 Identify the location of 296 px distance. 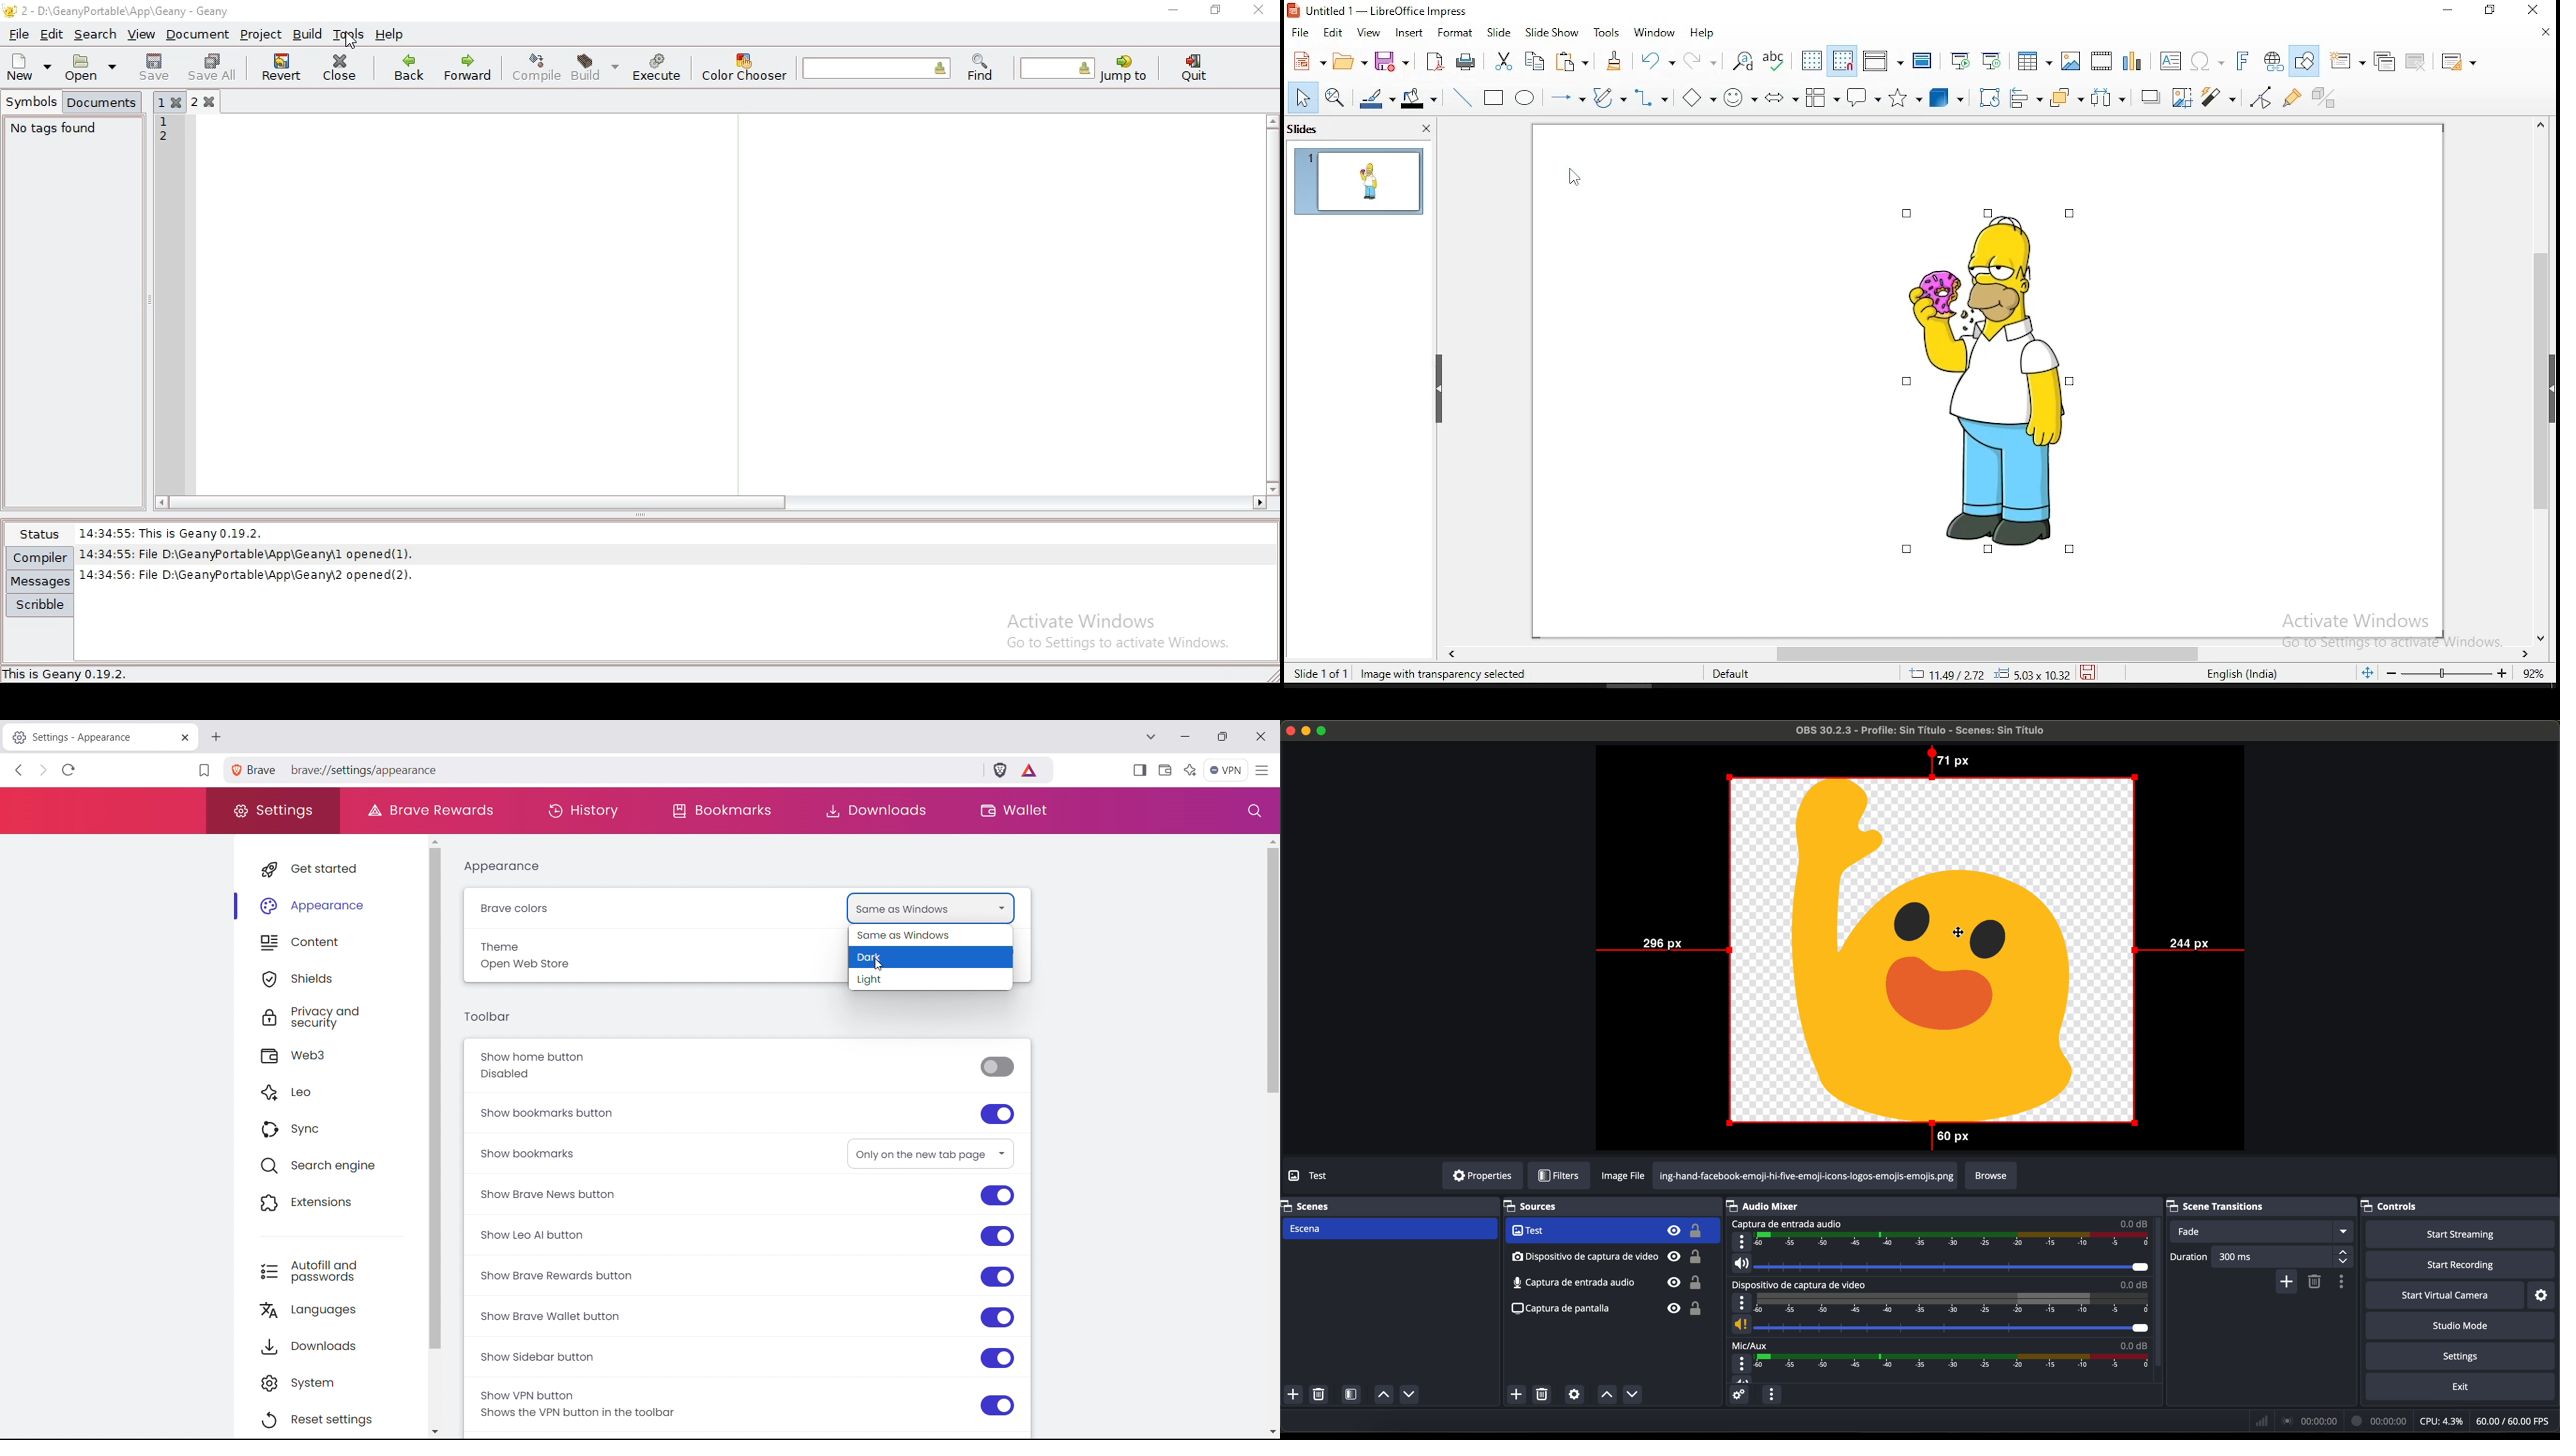
(1661, 946).